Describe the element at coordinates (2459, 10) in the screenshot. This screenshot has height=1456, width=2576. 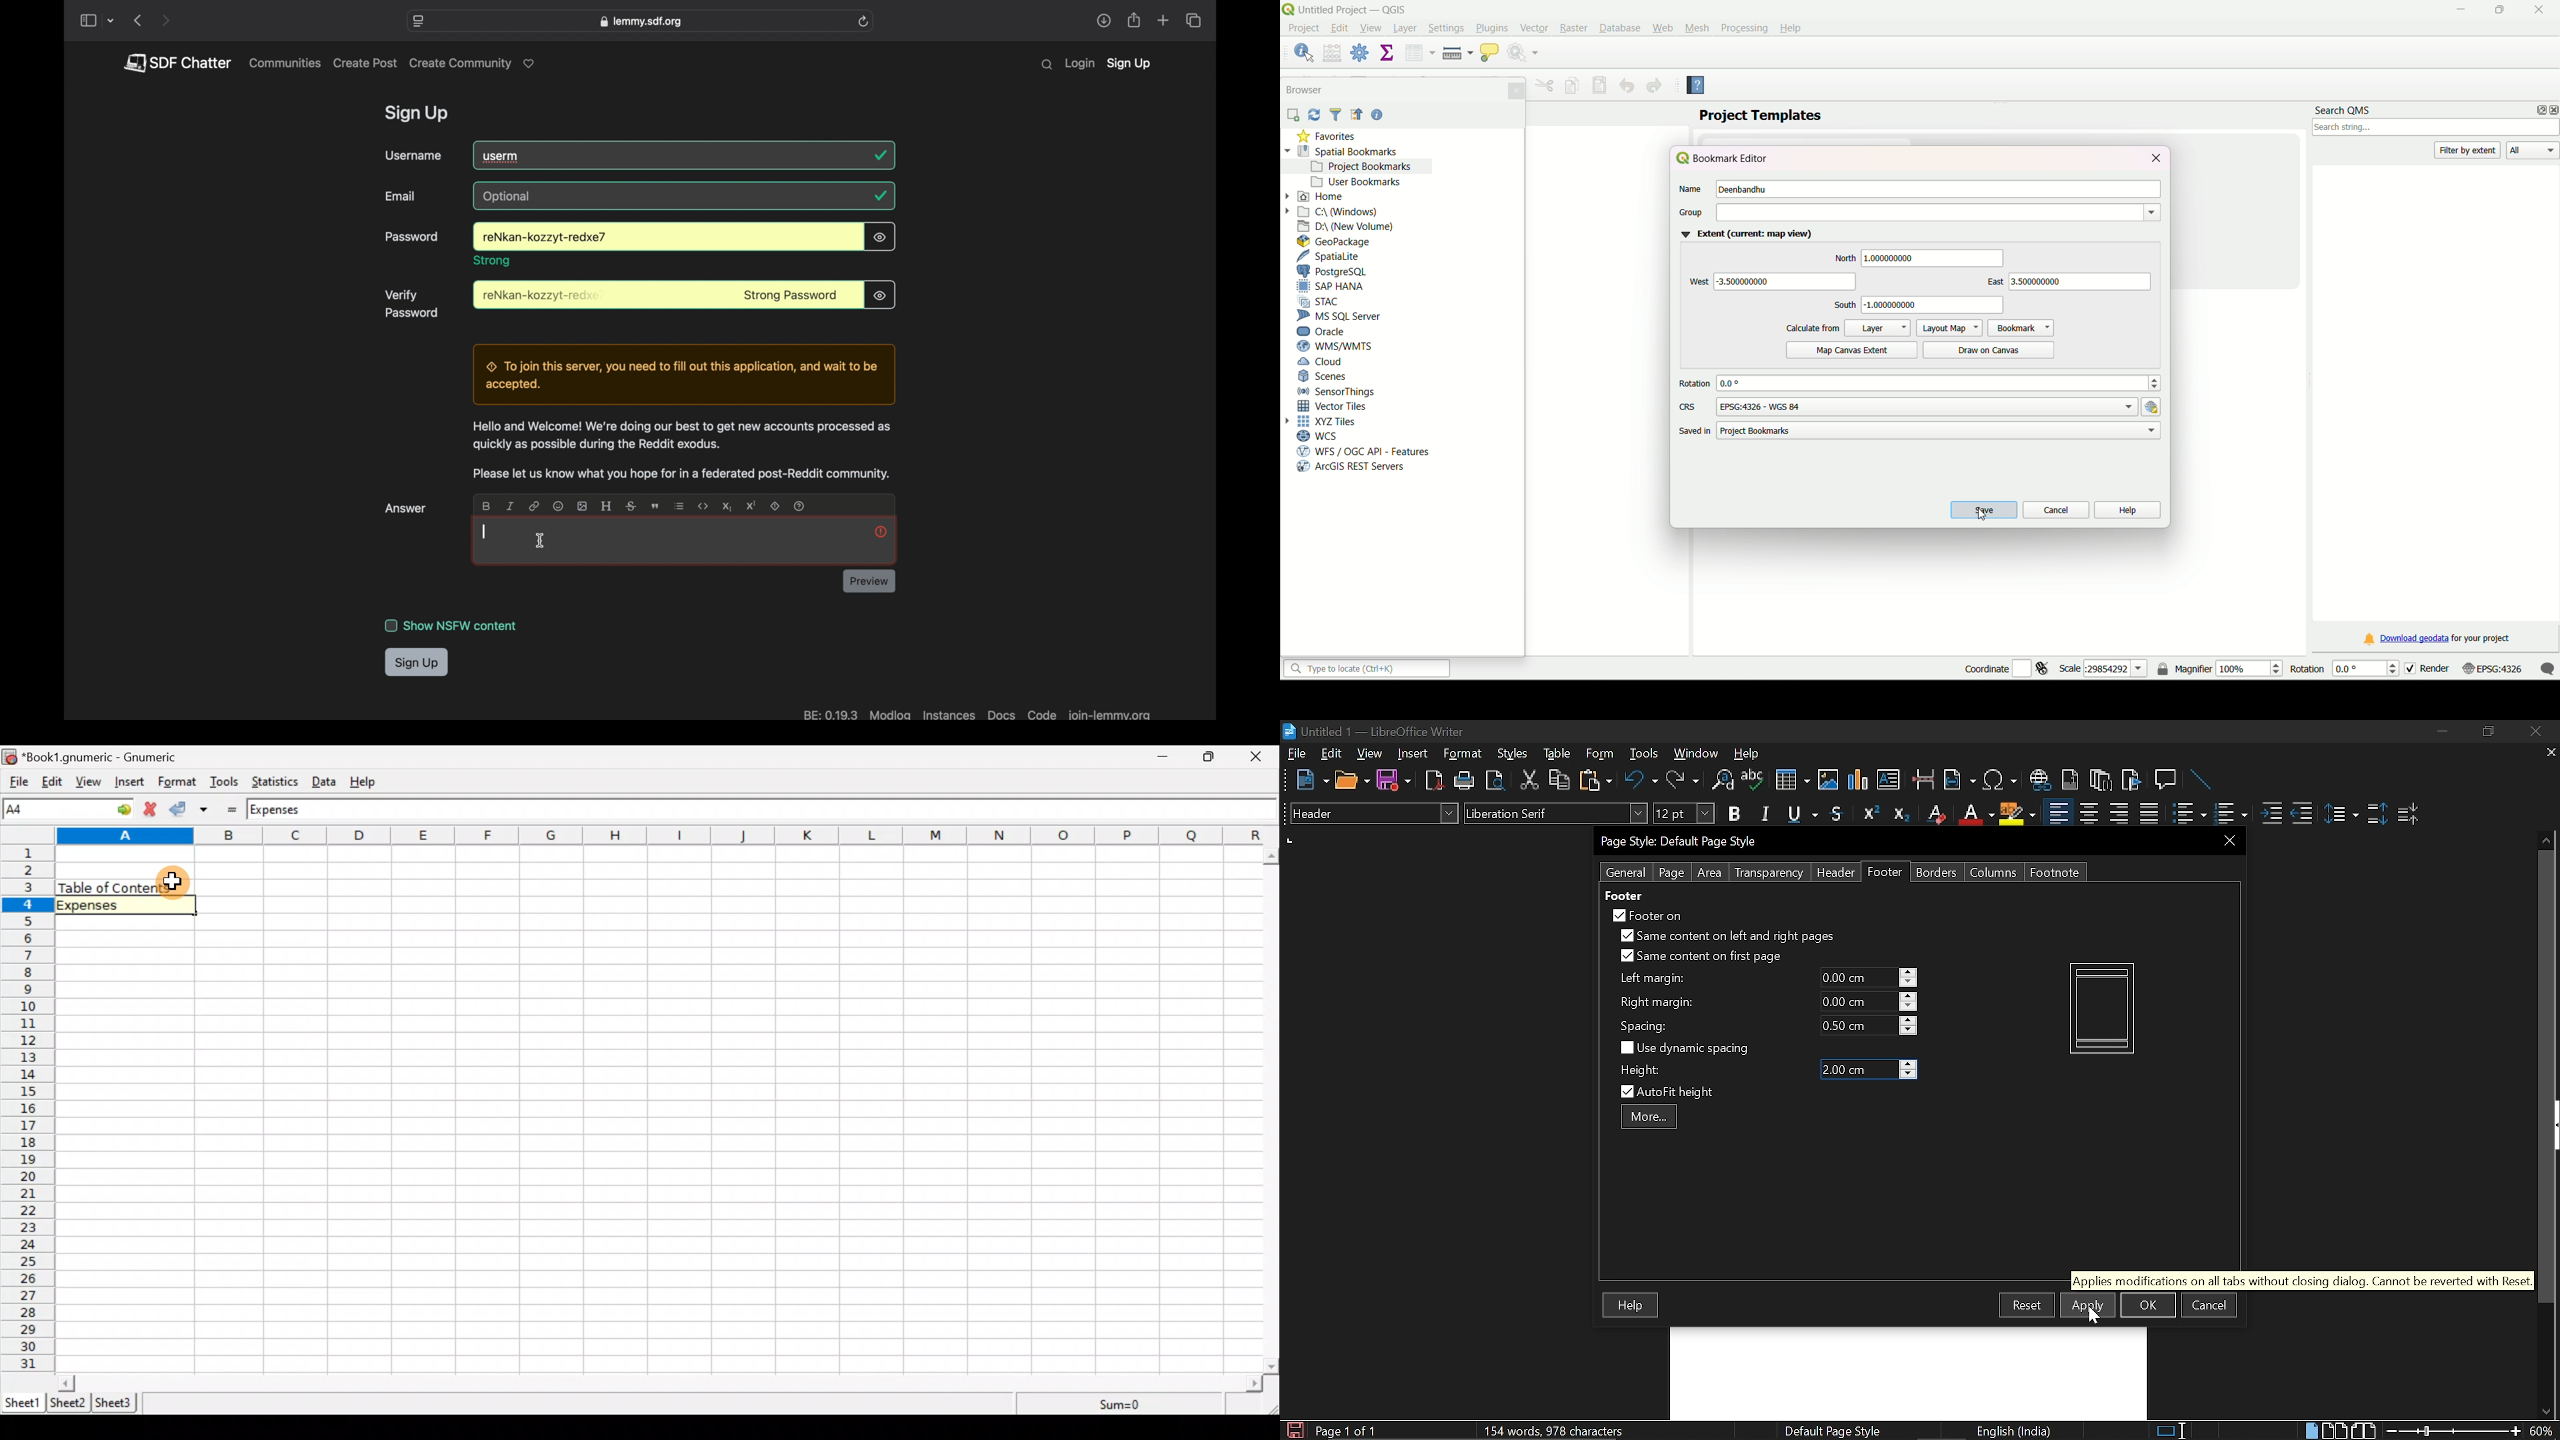
I see `minimize` at that location.